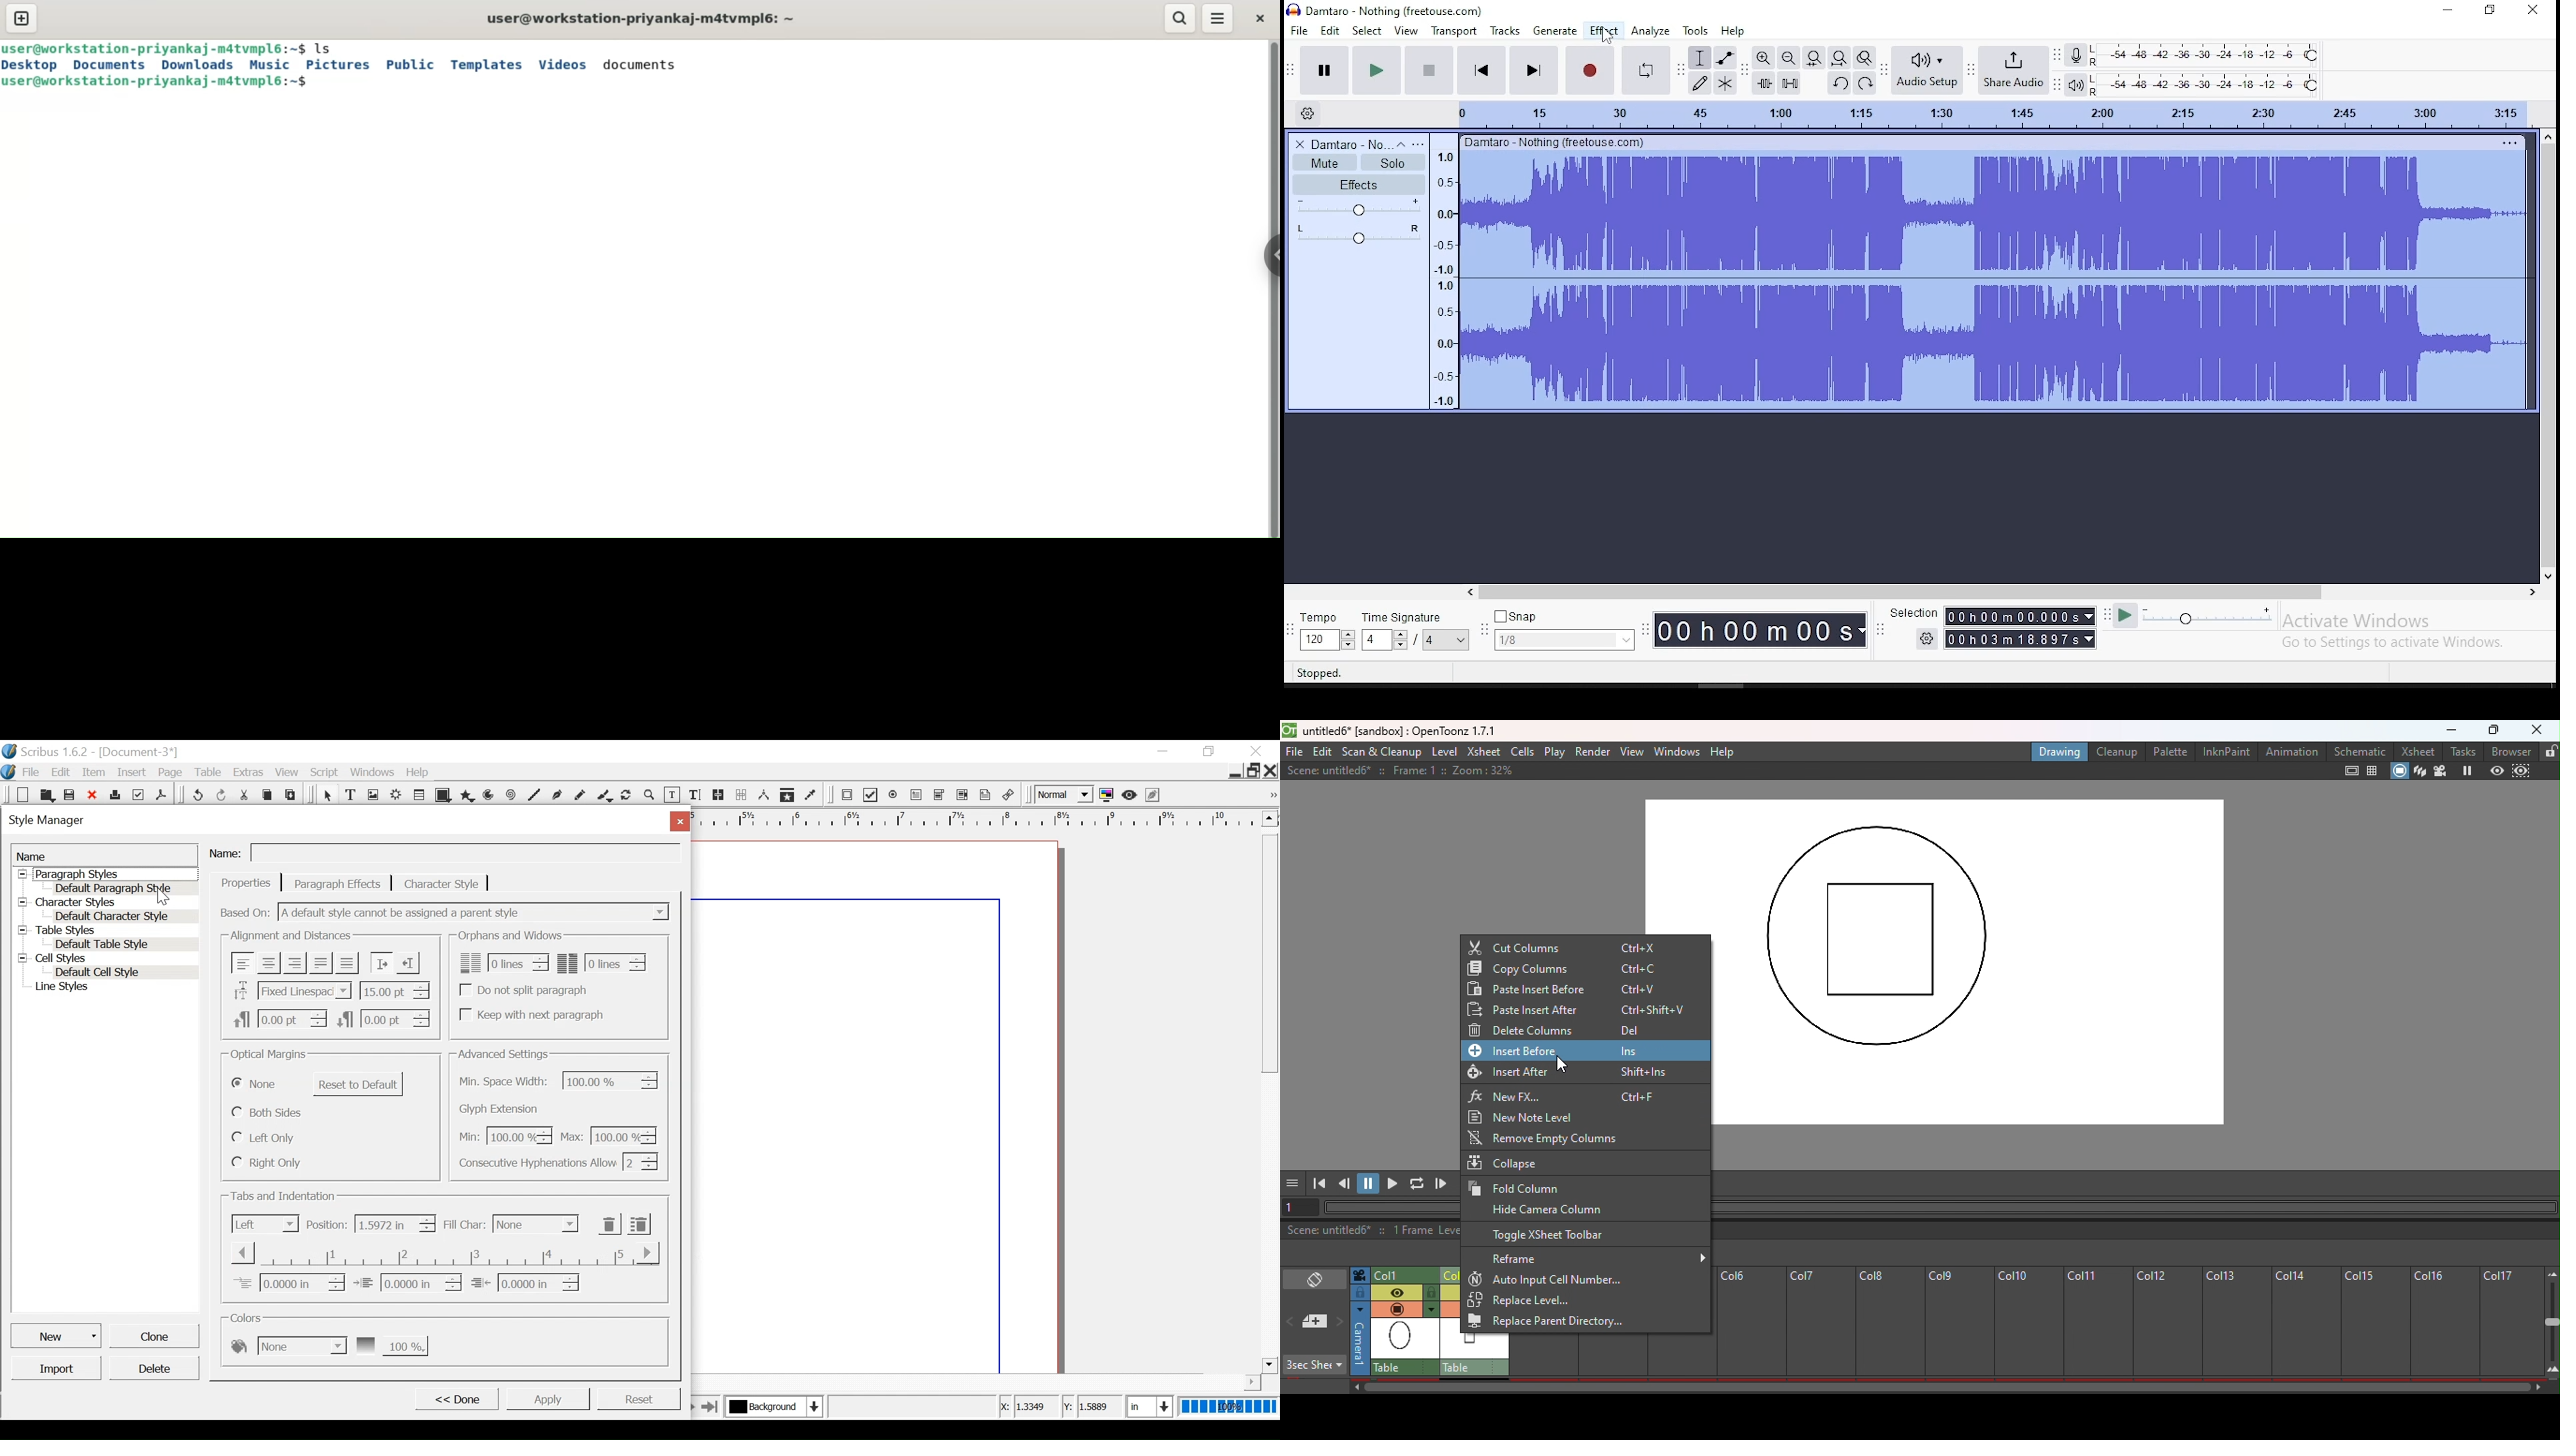 Image resolution: width=2576 pixels, height=1456 pixels. I want to click on (un)check Do not split paragraph, so click(526, 990).